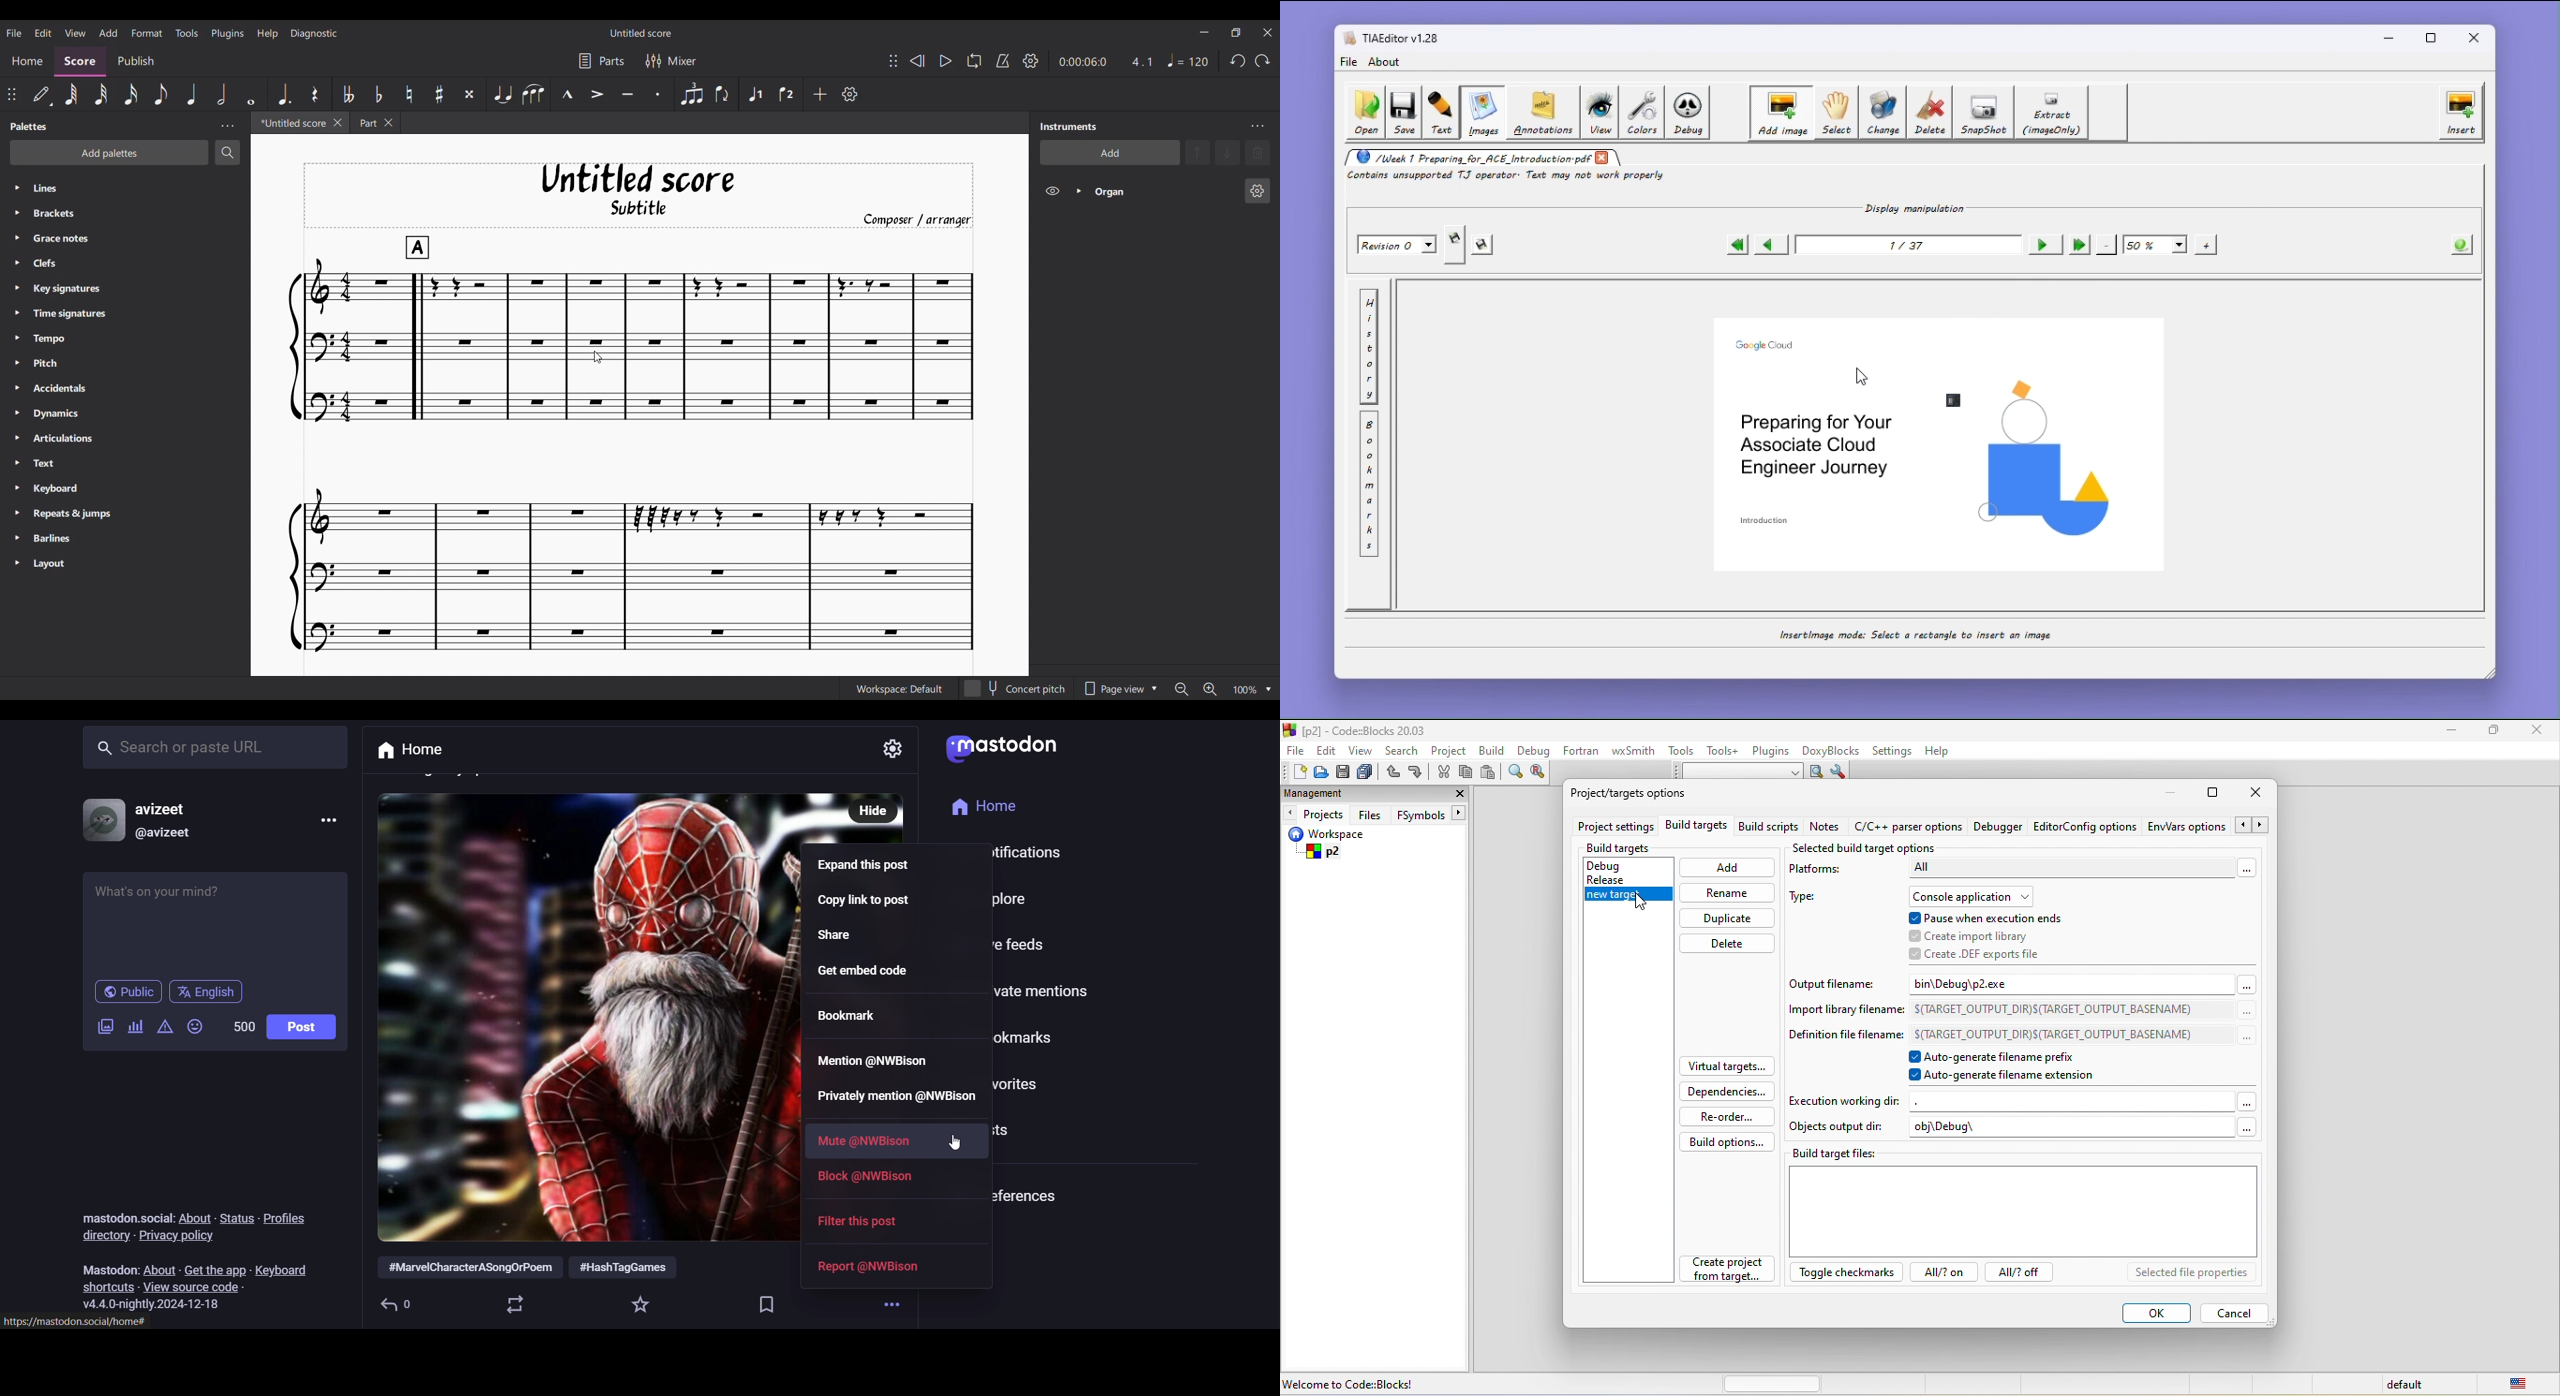 Image resolution: width=2576 pixels, height=1400 pixels. What do you see at coordinates (1726, 919) in the screenshot?
I see `duplicate` at bounding box center [1726, 919].